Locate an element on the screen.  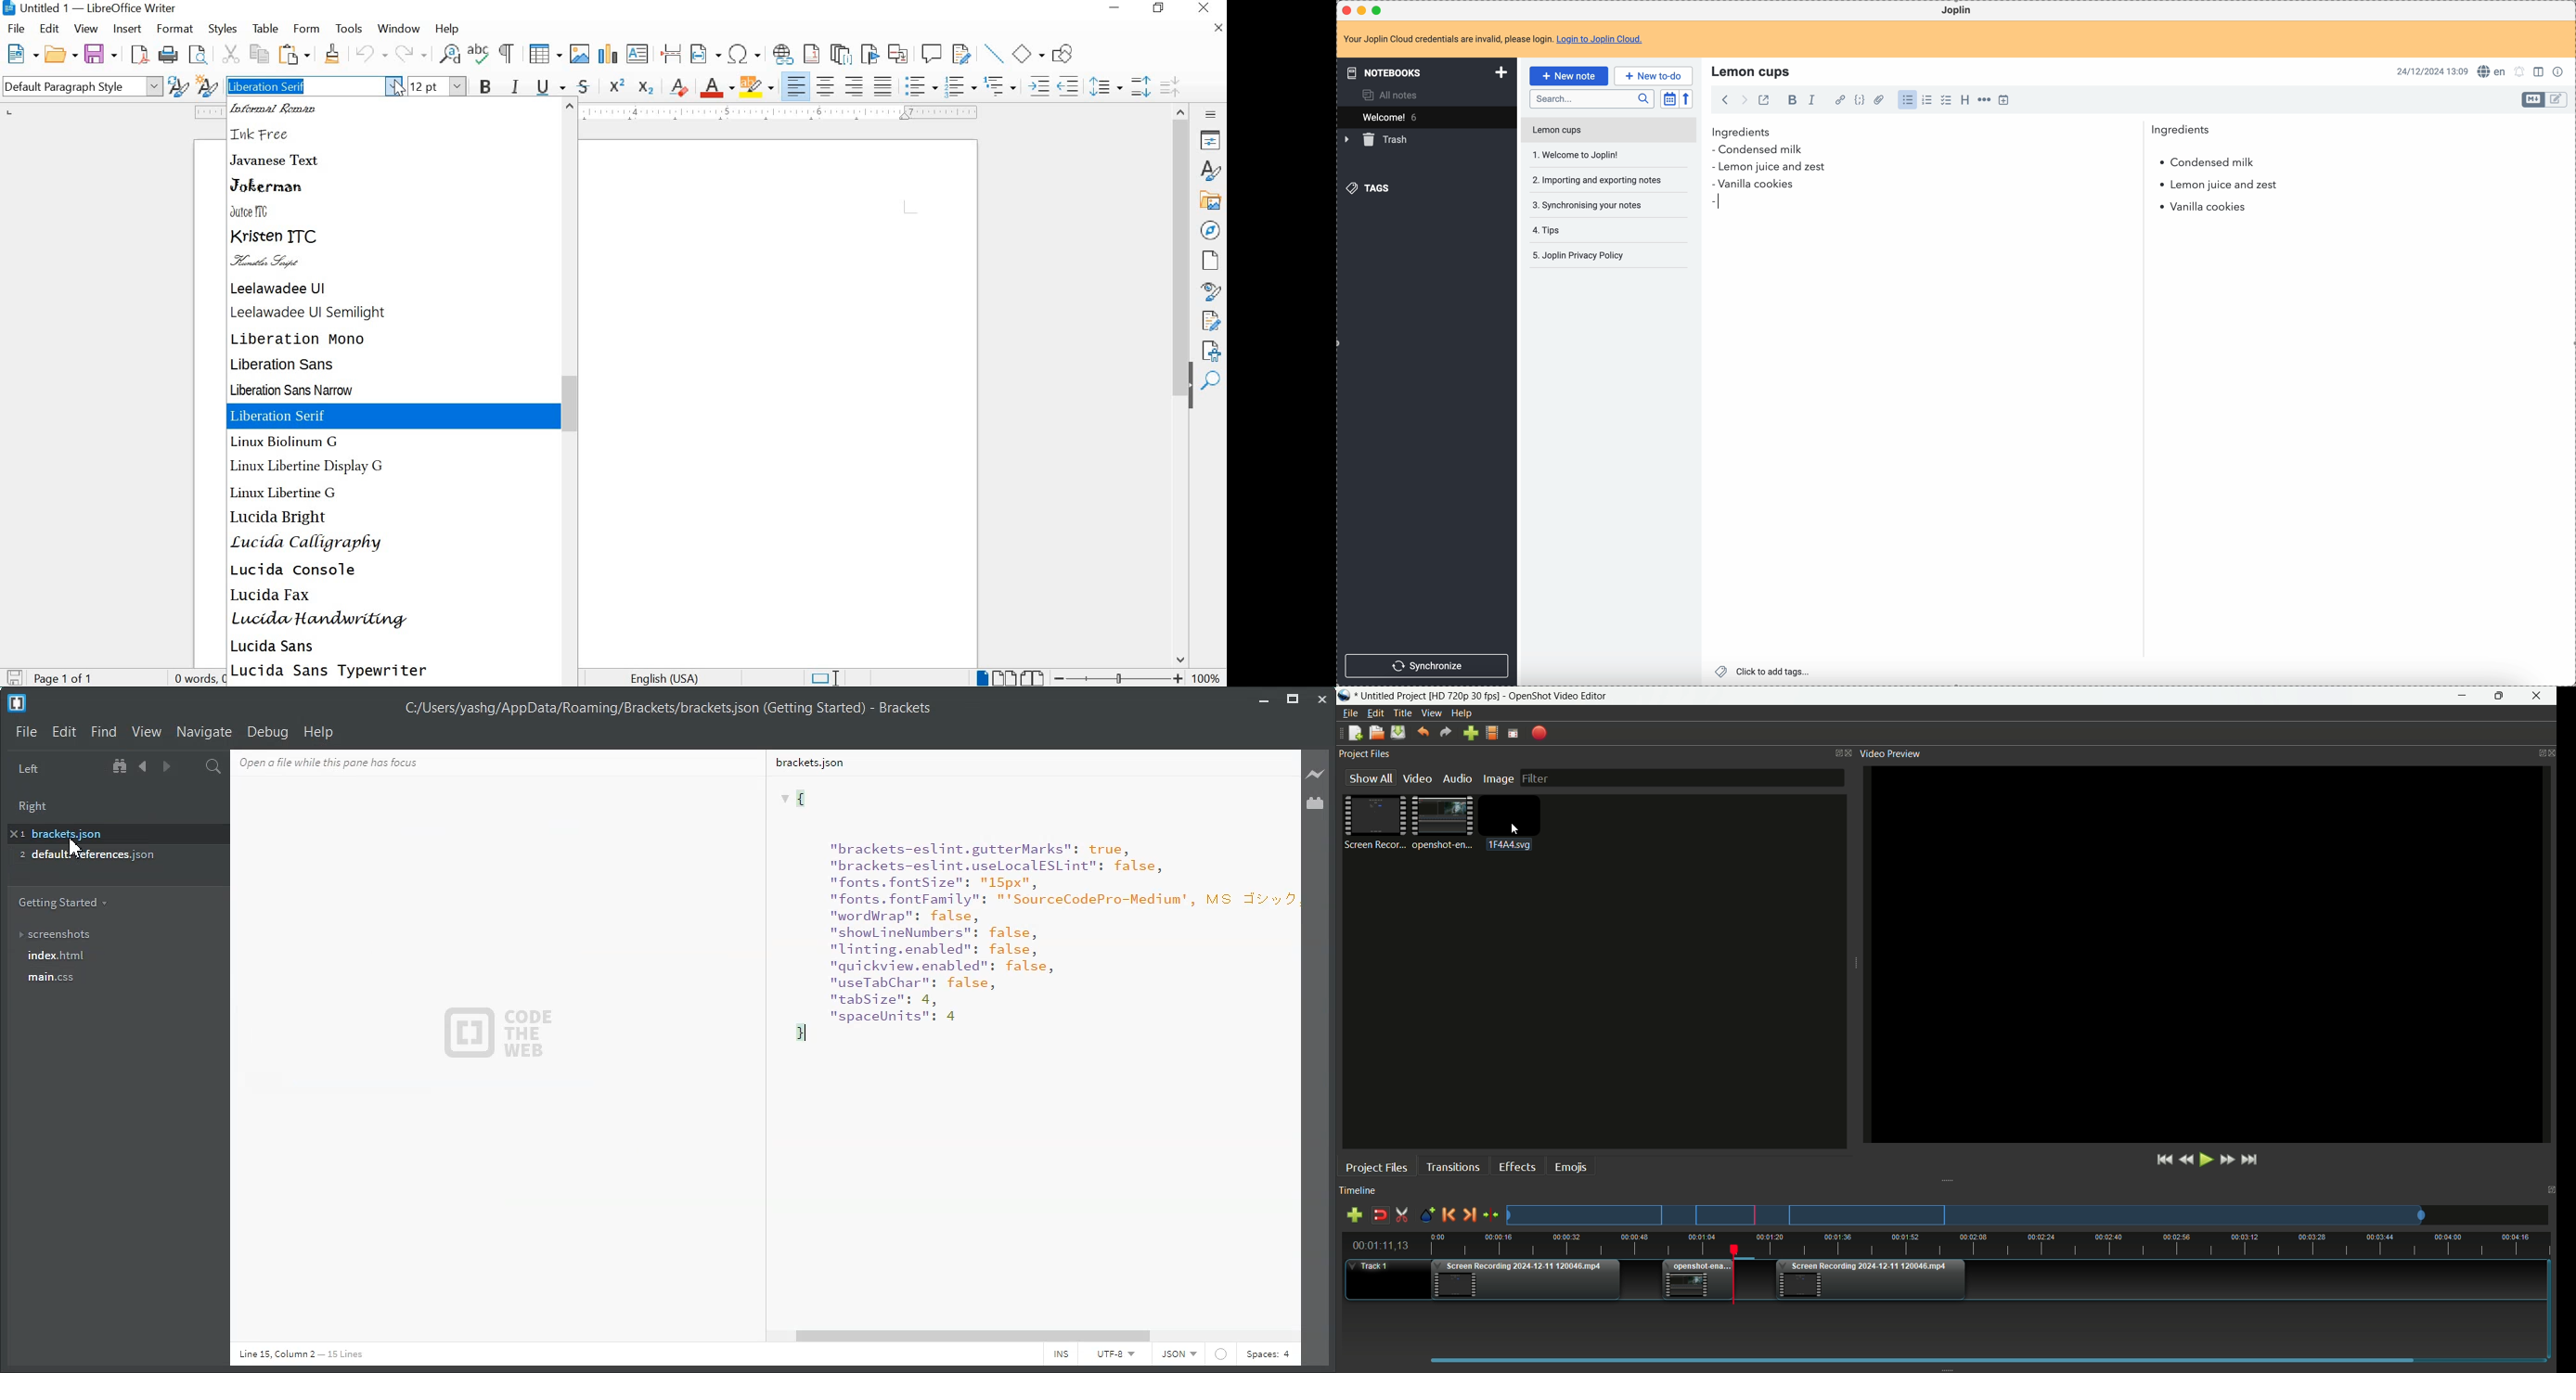
synchronize is located at coordinates (1427, 666).